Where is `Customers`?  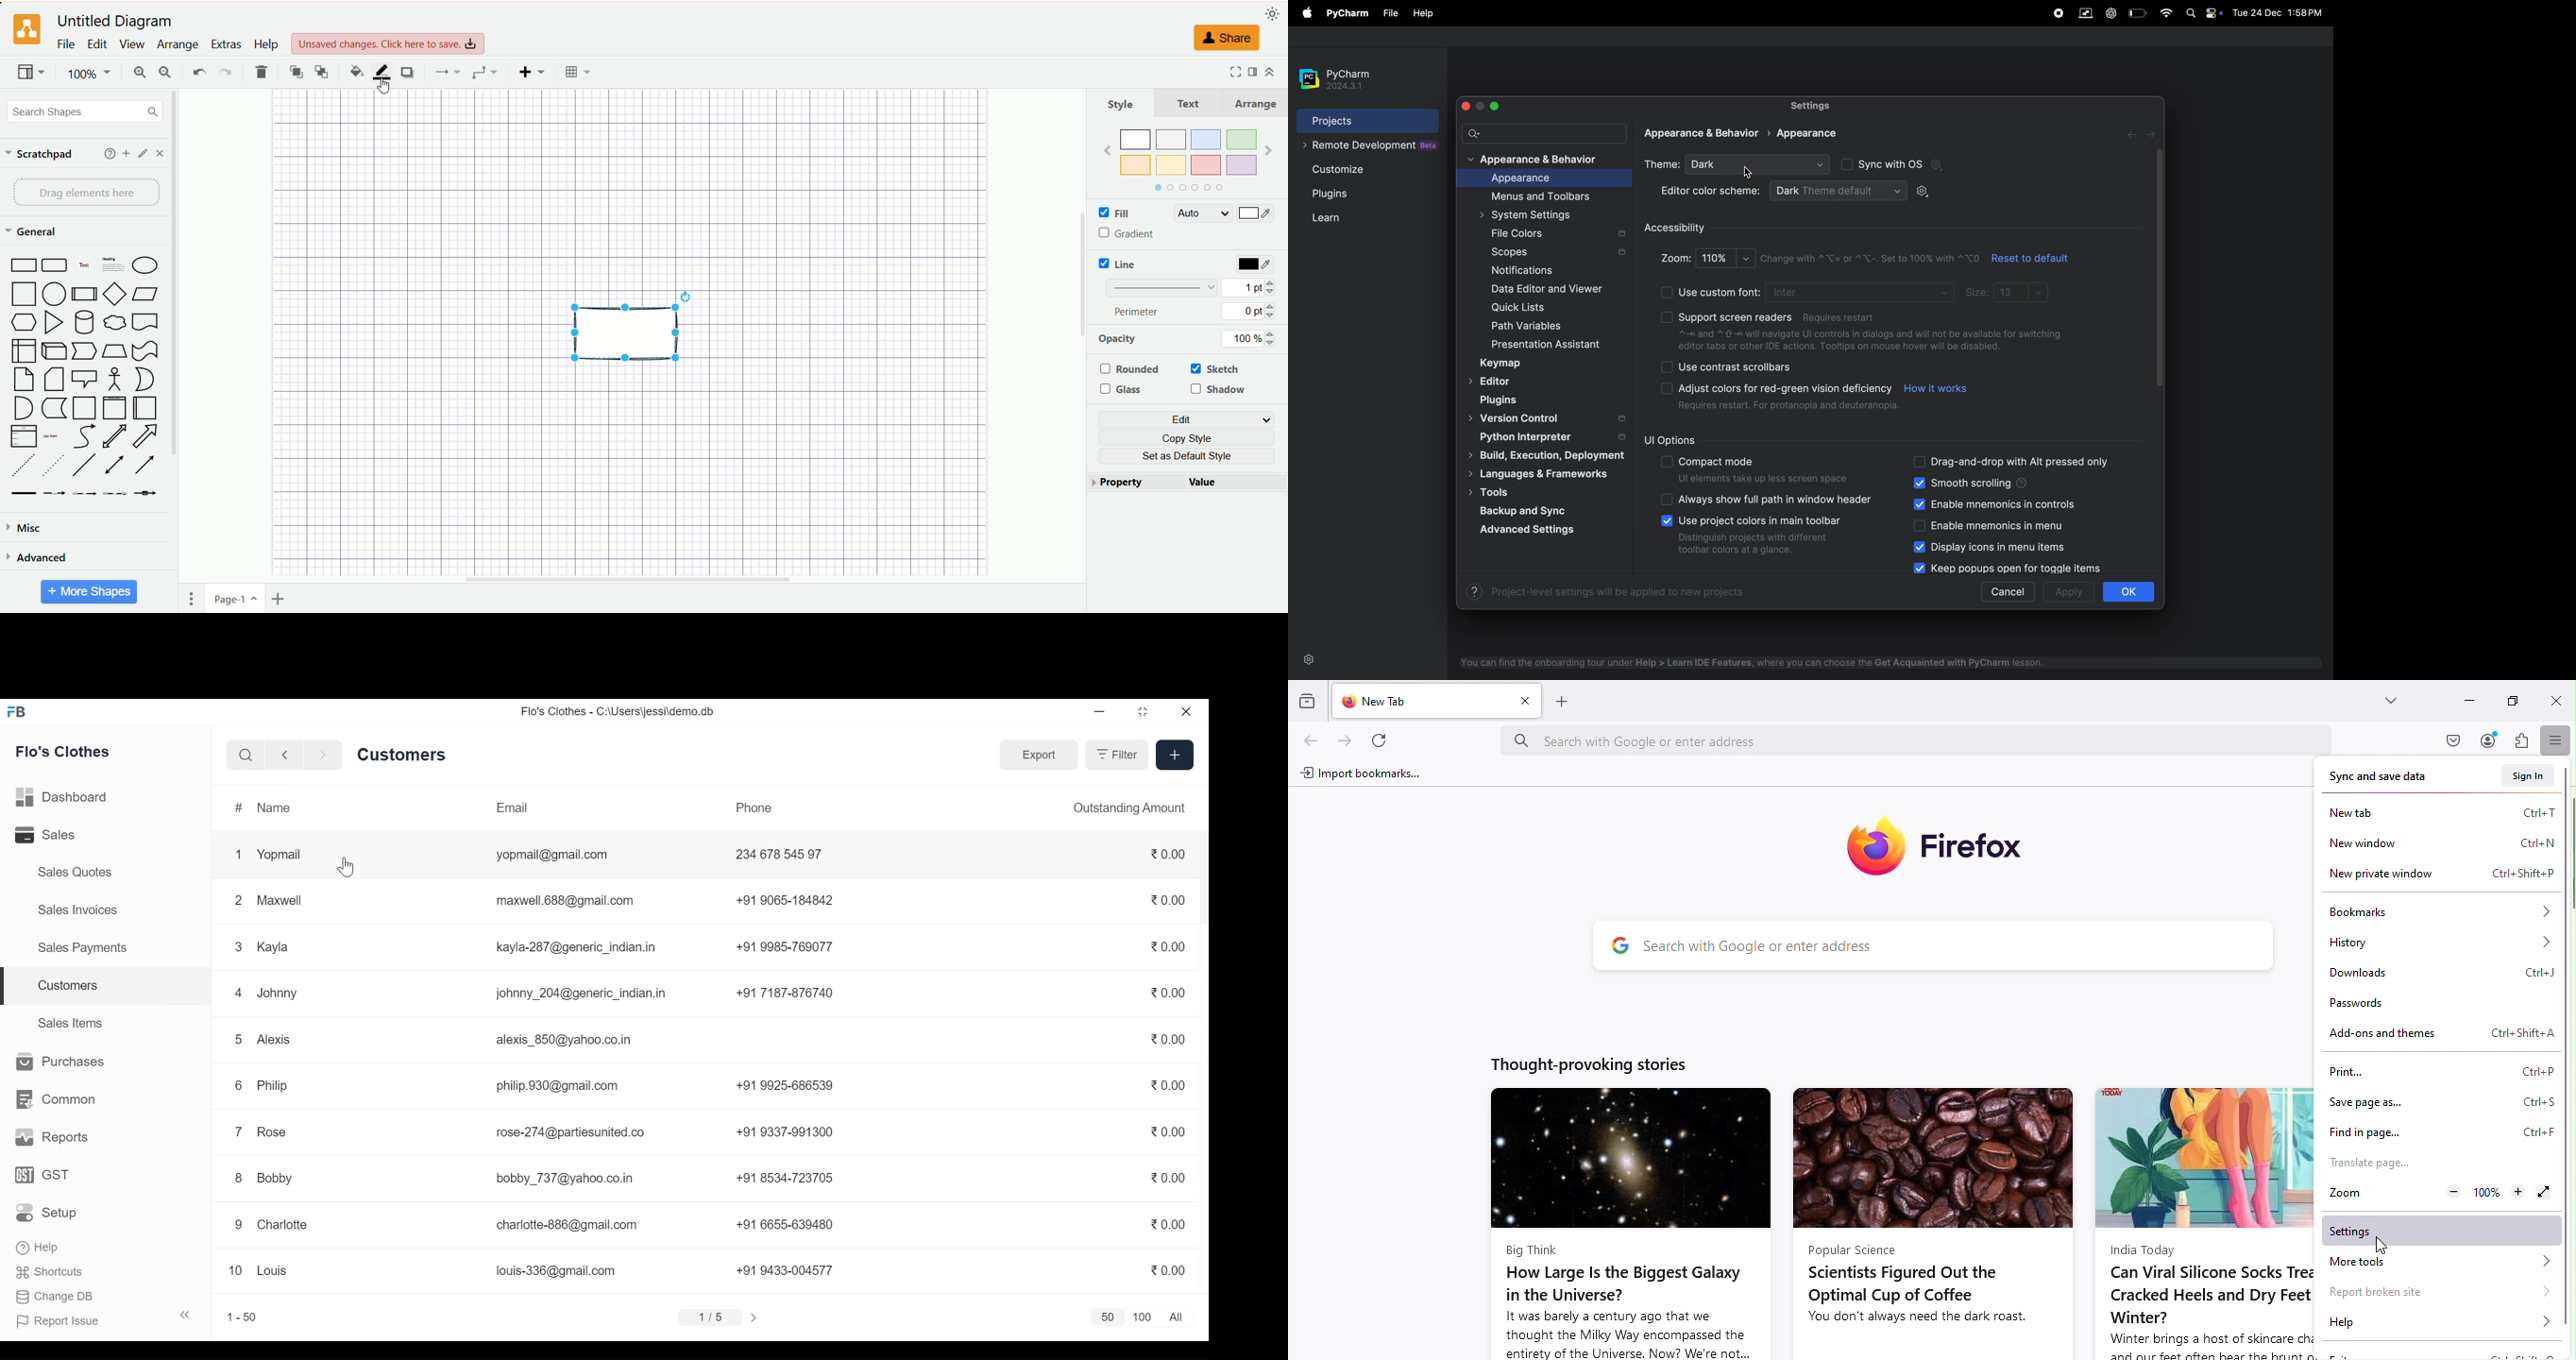
Customers is located at coordinates (107, 987).